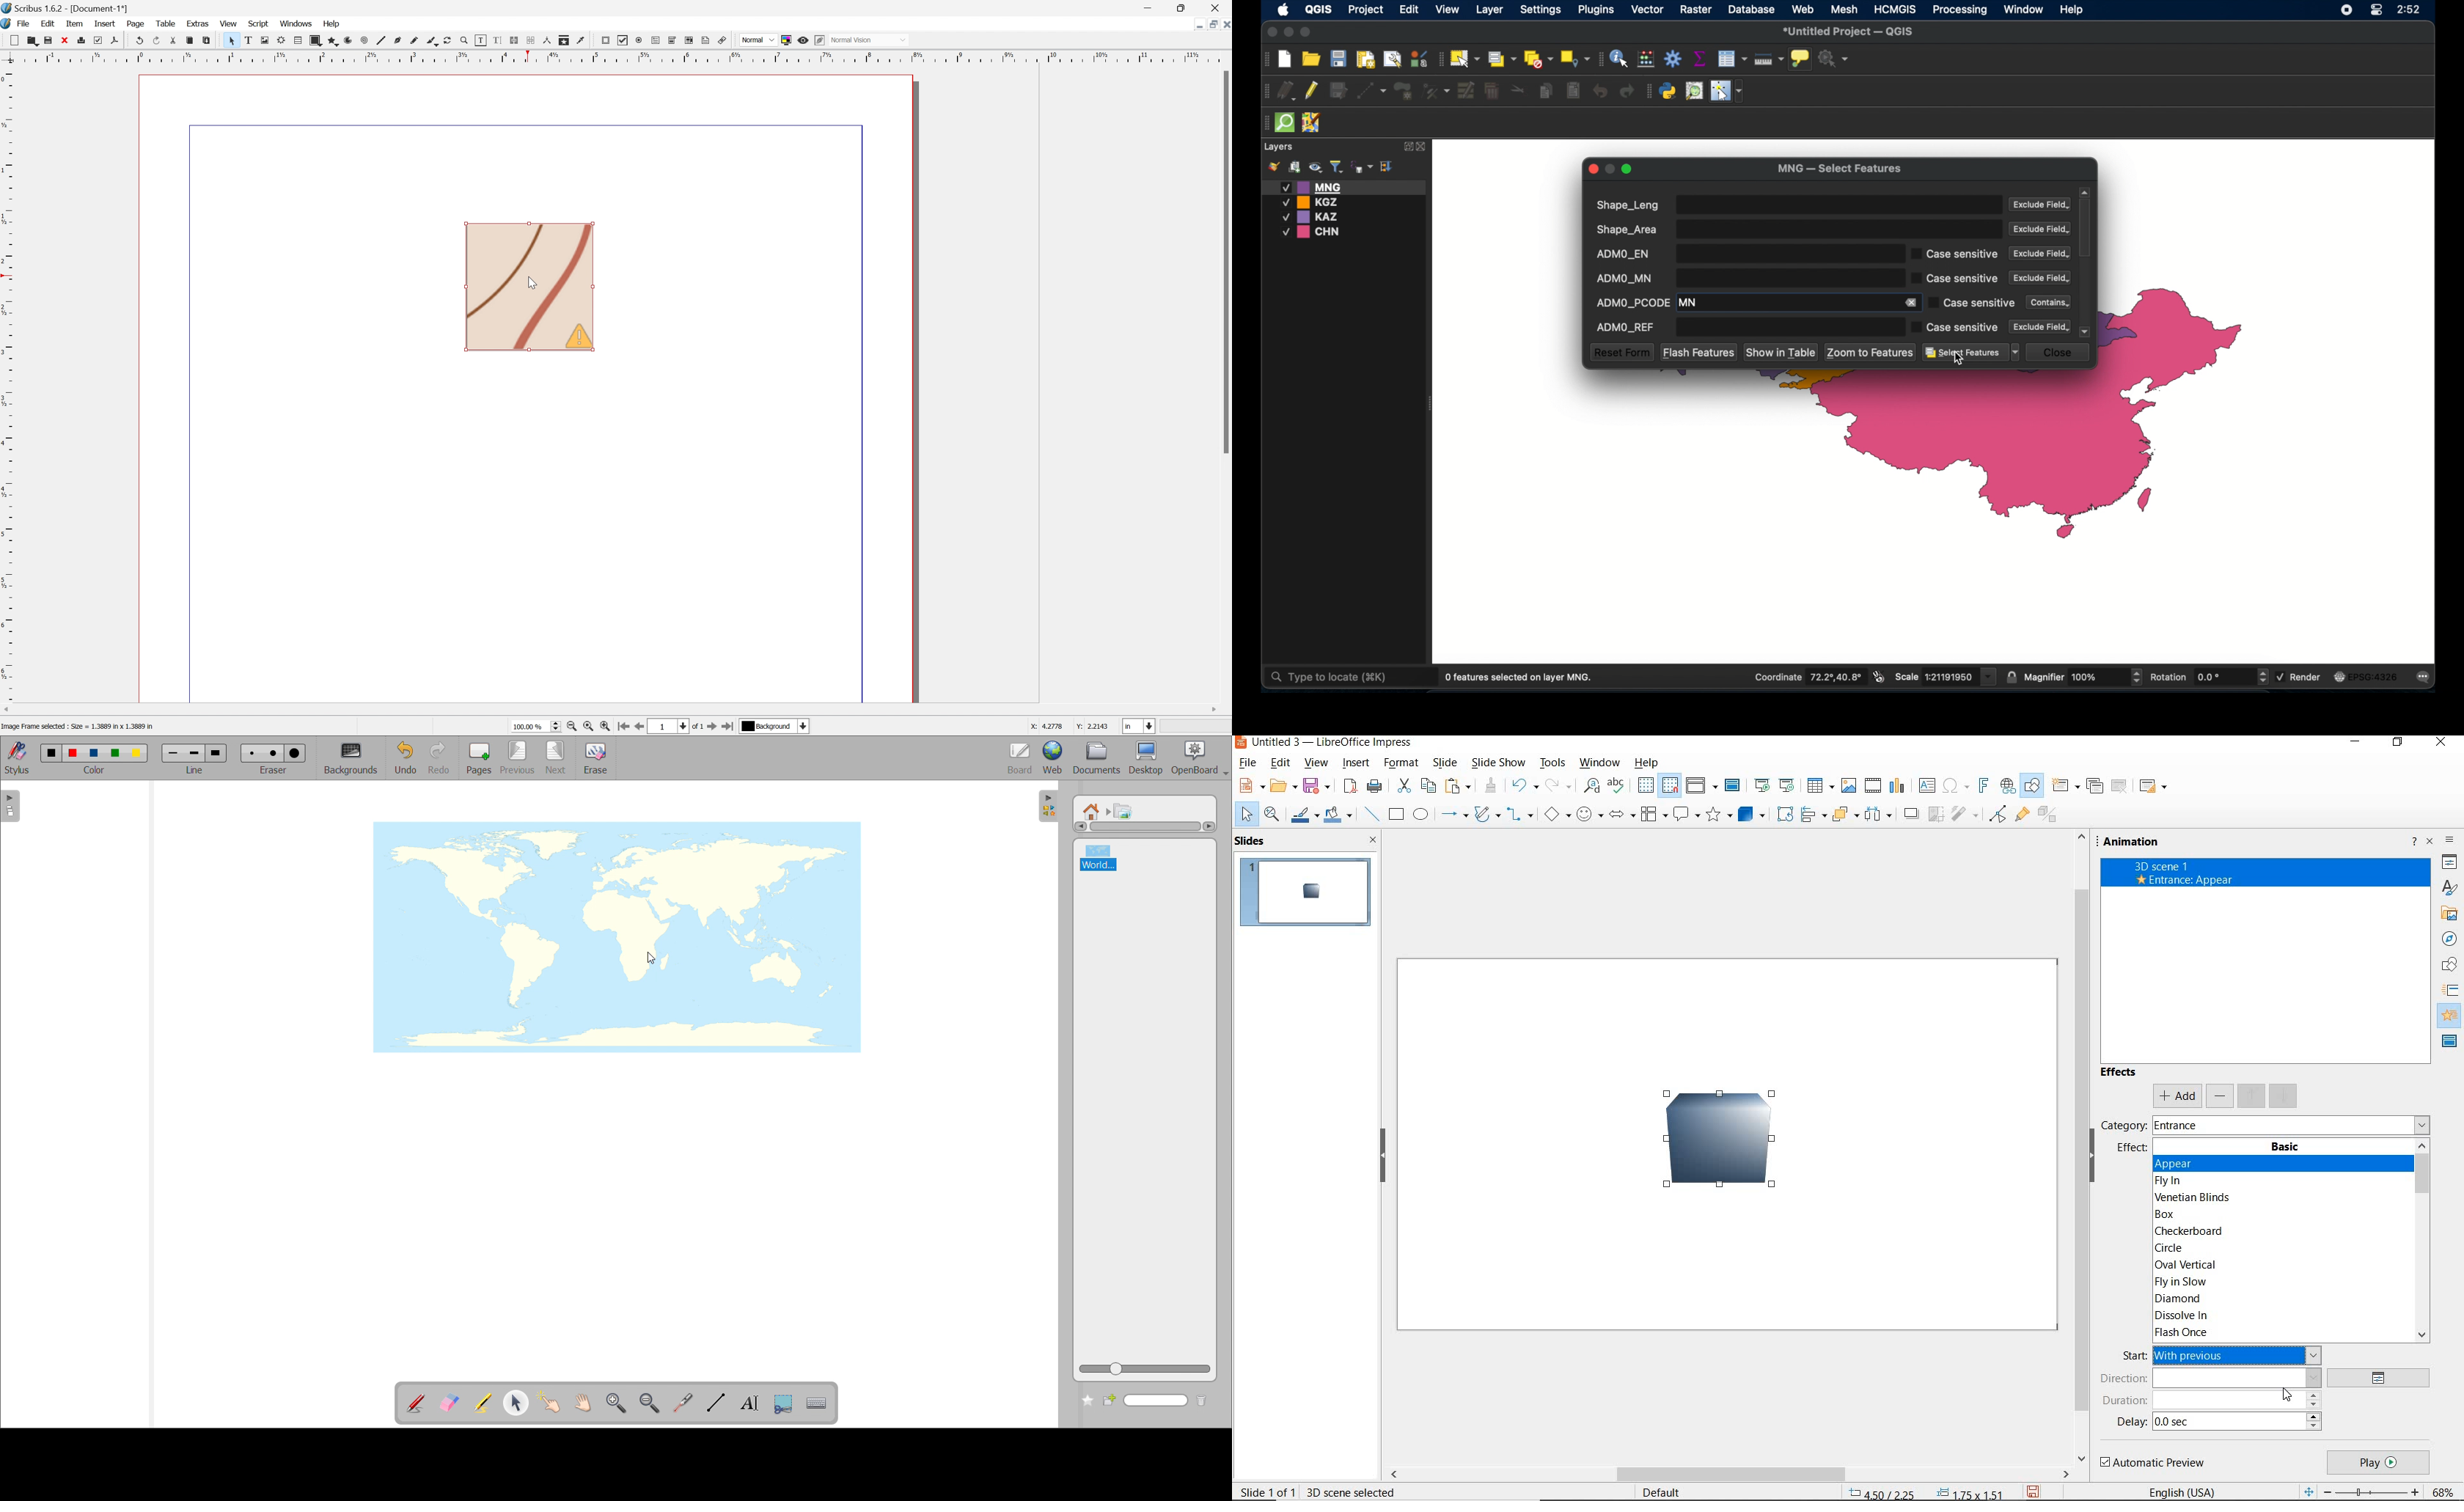 Image resolution: width=2464 pixels, height=1512 pixels. Describe the element at coordinates (79, 728) in the screenshot. I see `Image Frame selected : Size = 1.3889 in x 1.3889 in` at that location.